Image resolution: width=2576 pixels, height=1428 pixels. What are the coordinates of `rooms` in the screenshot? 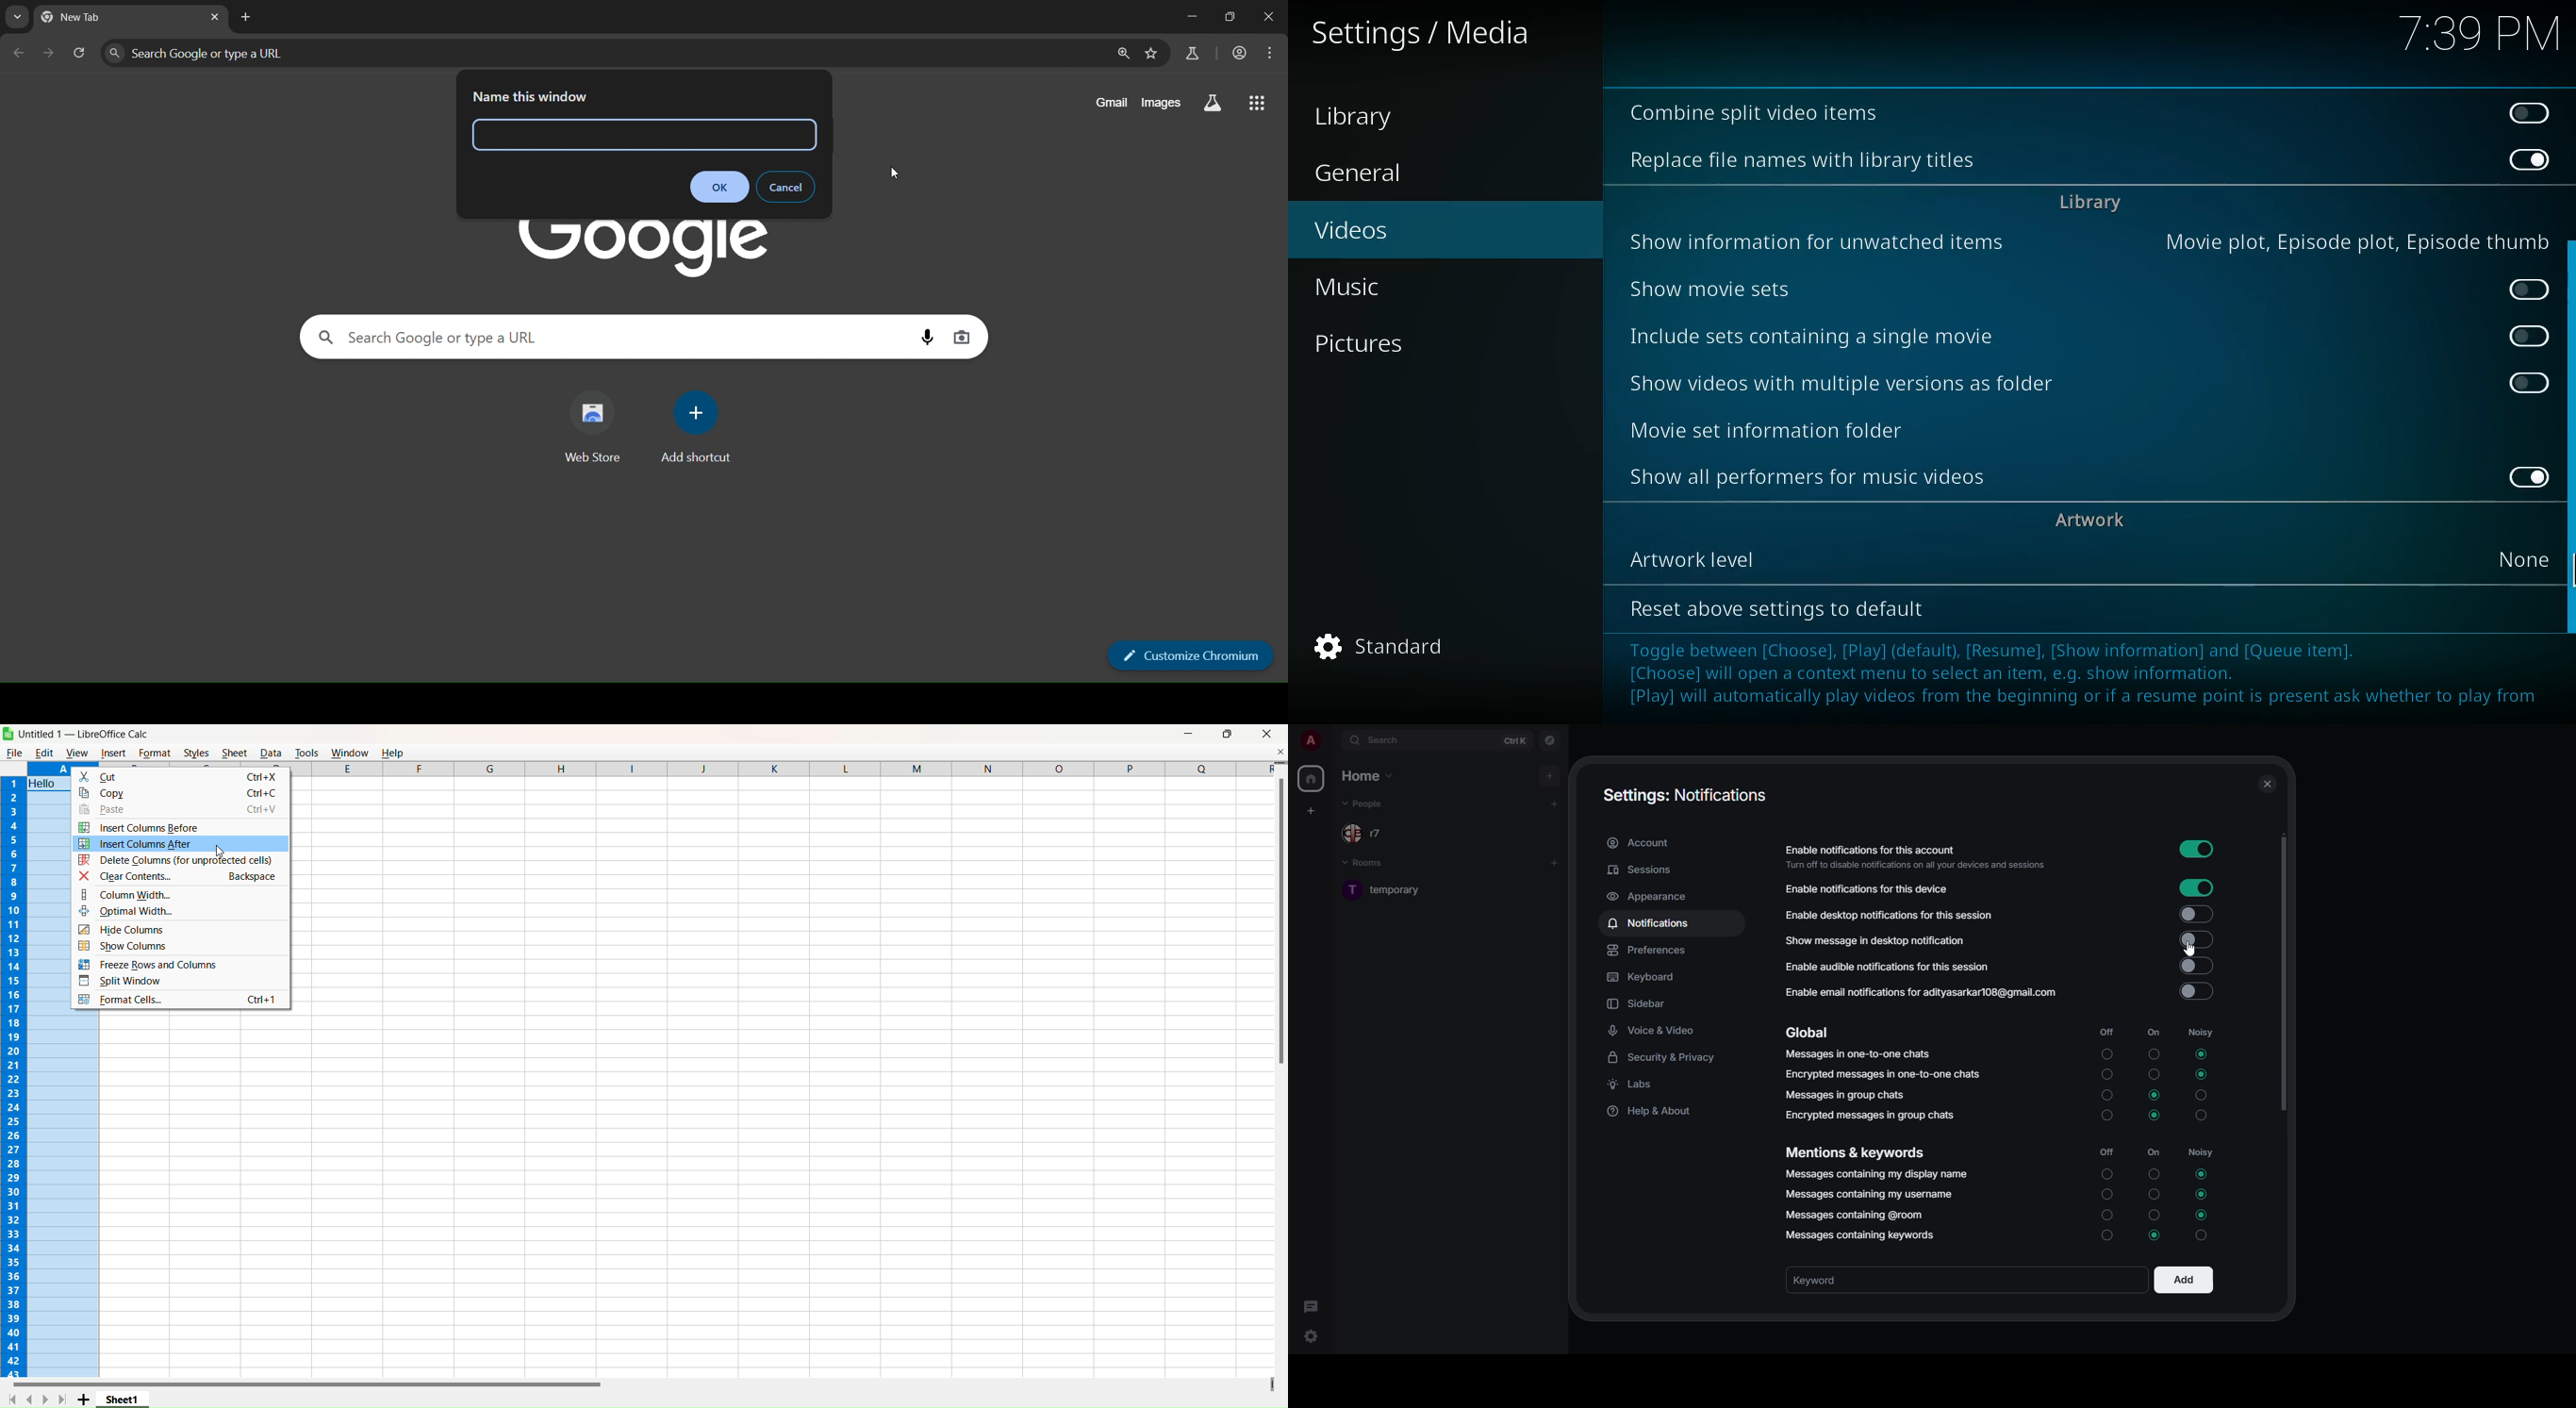 It's located at (1371, 864).